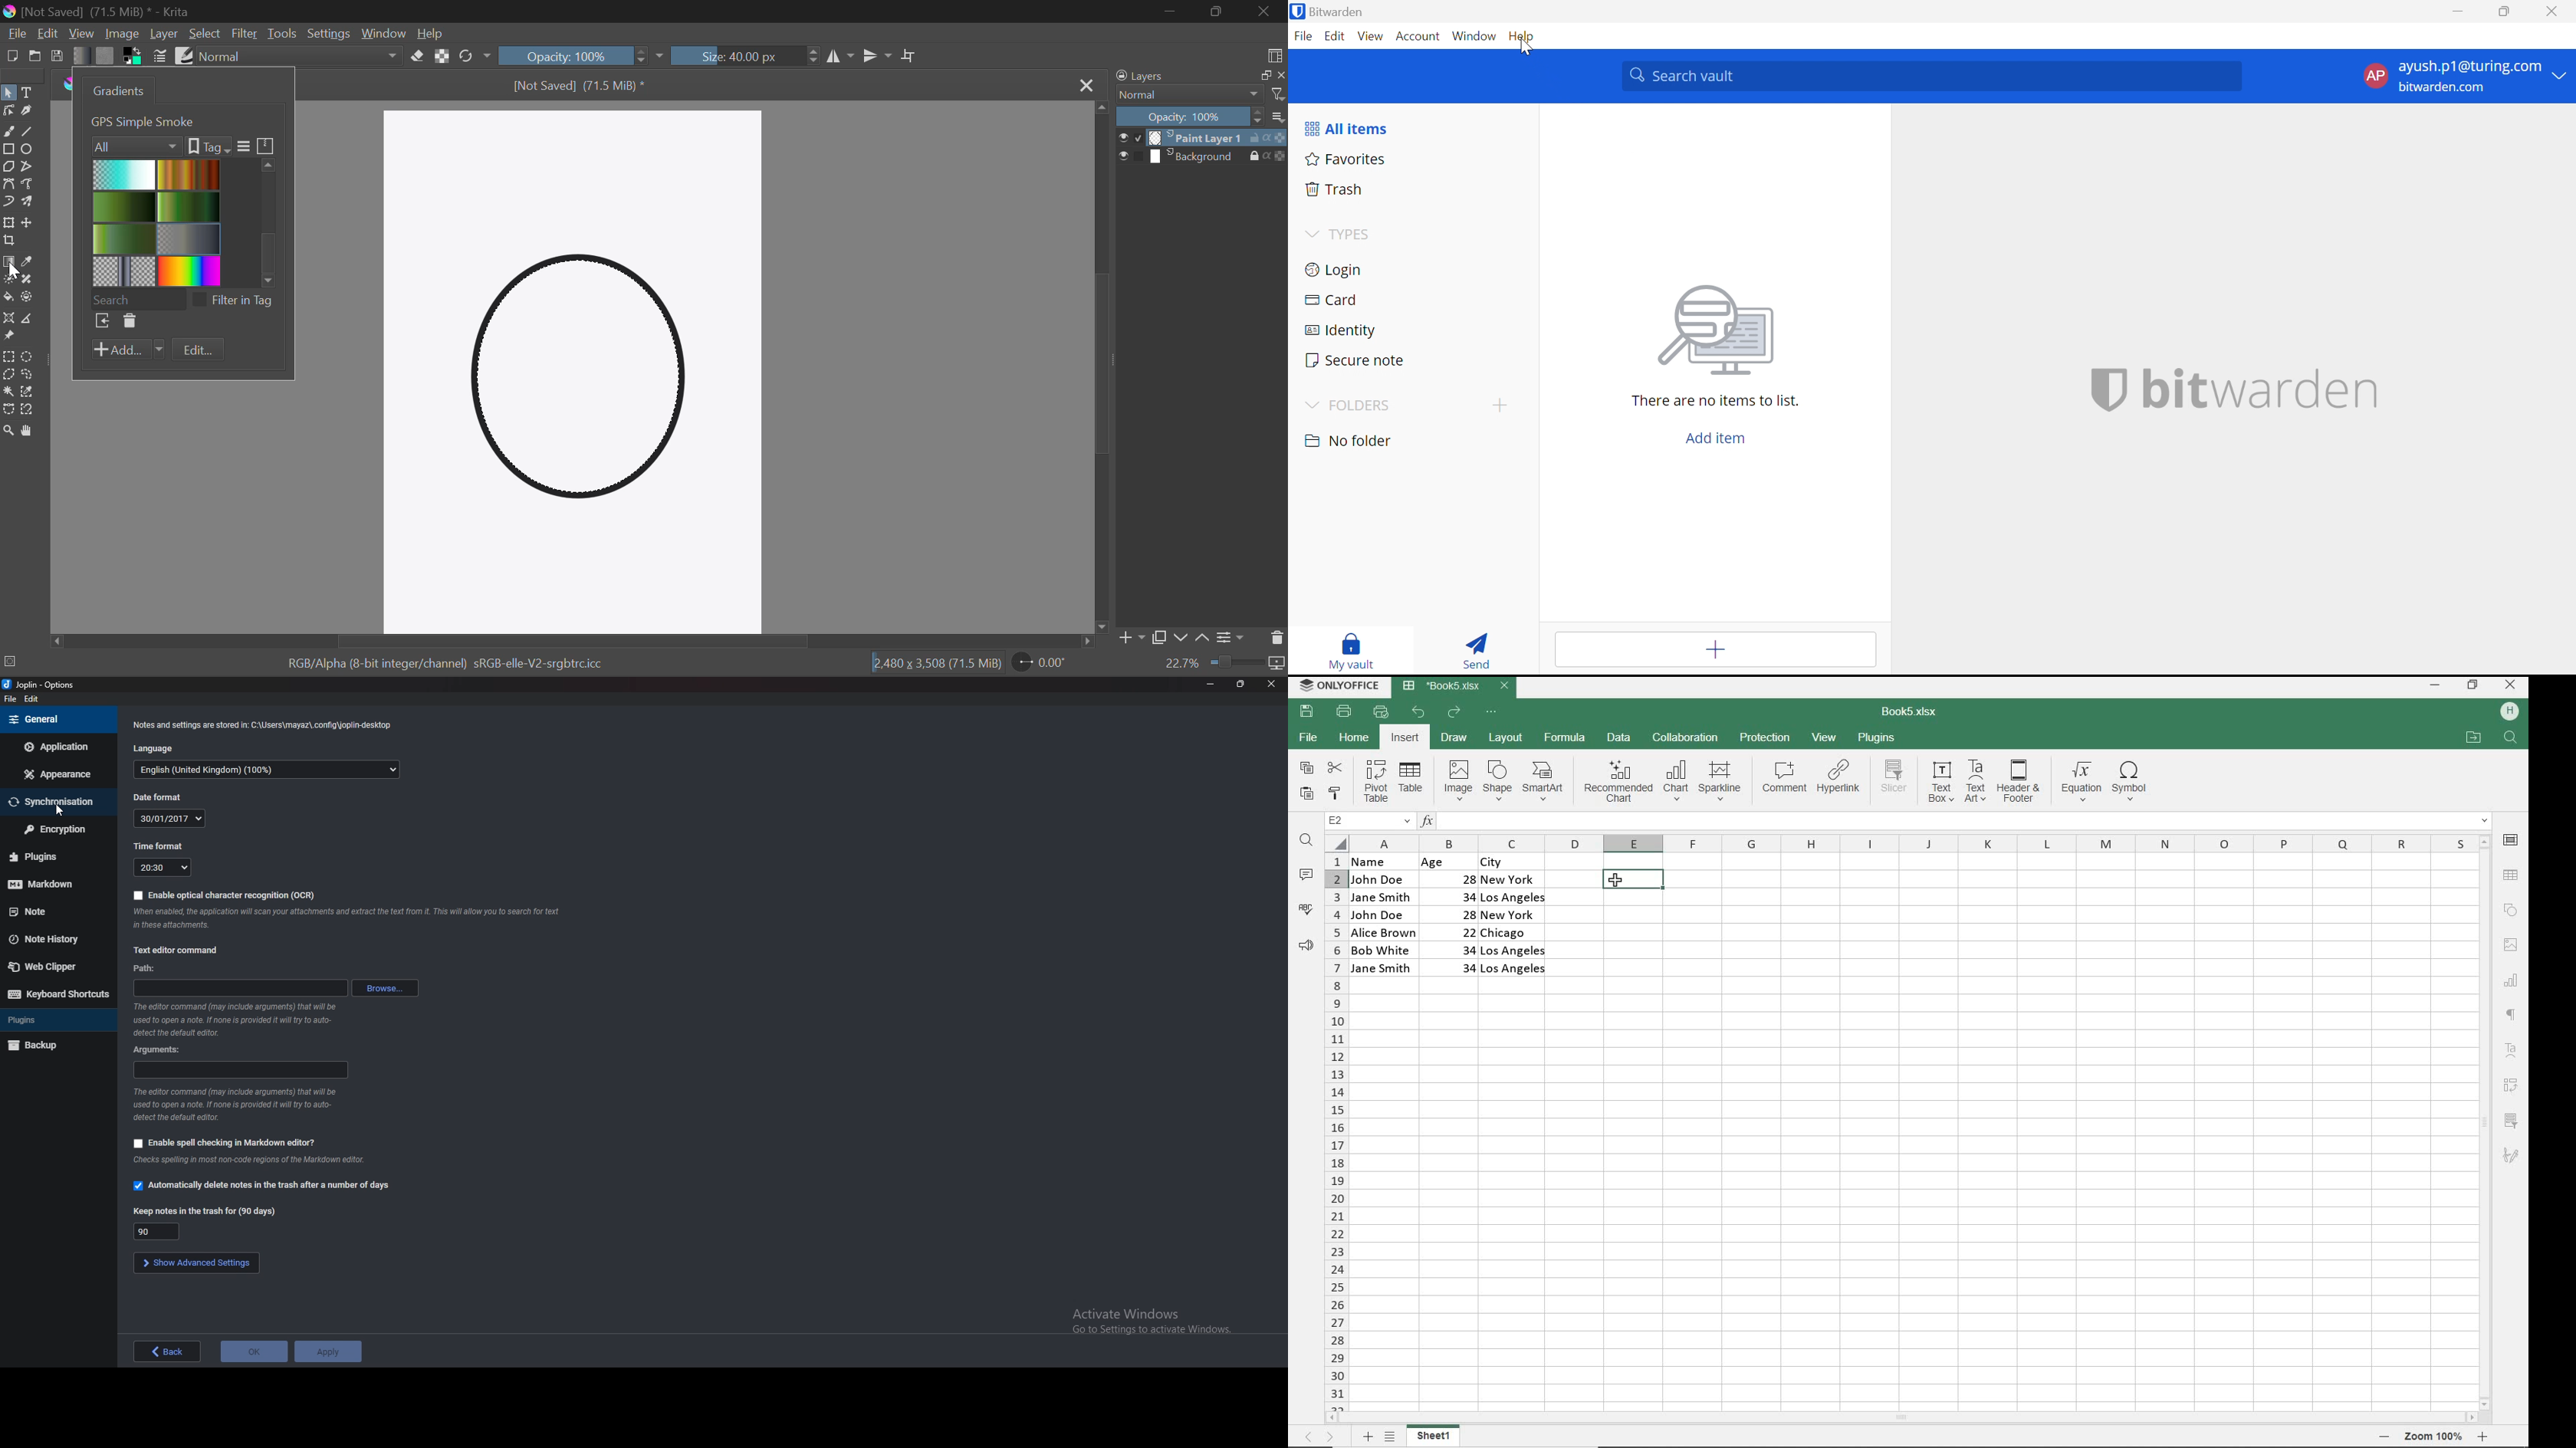 This screenshot has width=2576, height=1456. Describe the element at coordinates (246, 1158) in the screenshot. I see `info` at that location.